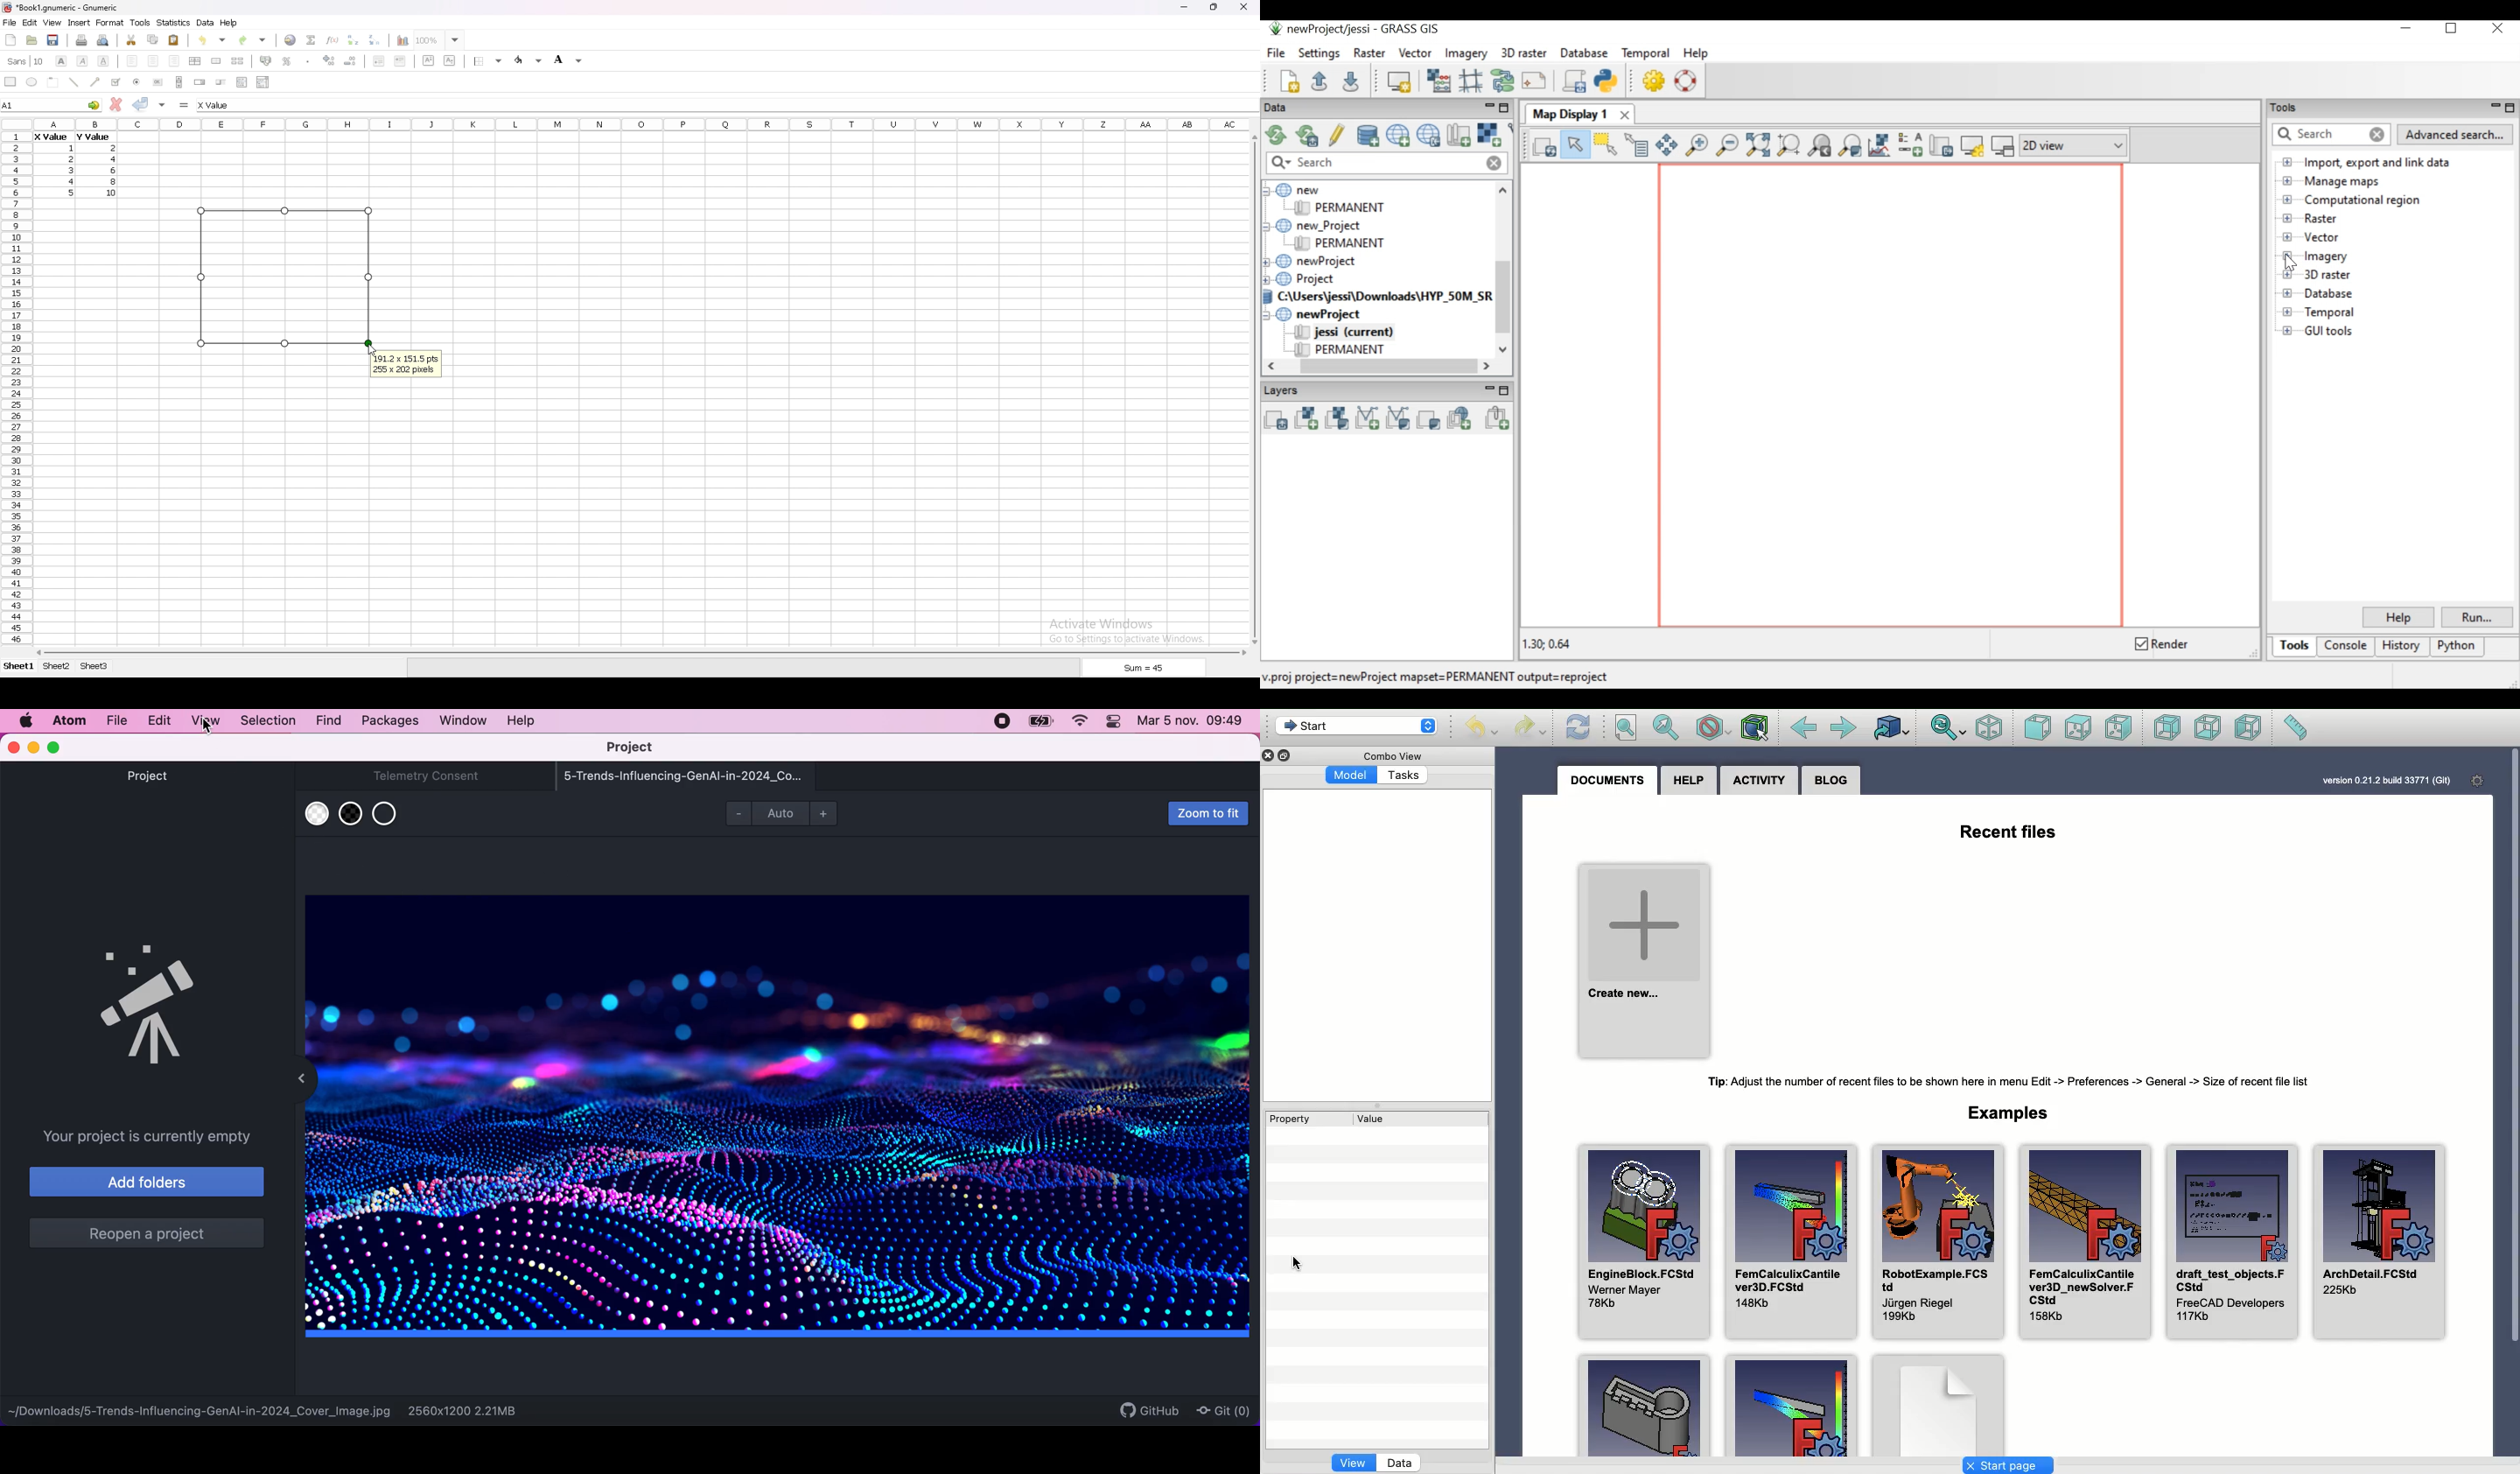 The image size is (2520, 1484). Describe the element at coordinates (1131, 629) in the screenshot. I see `activate windows` at that location.